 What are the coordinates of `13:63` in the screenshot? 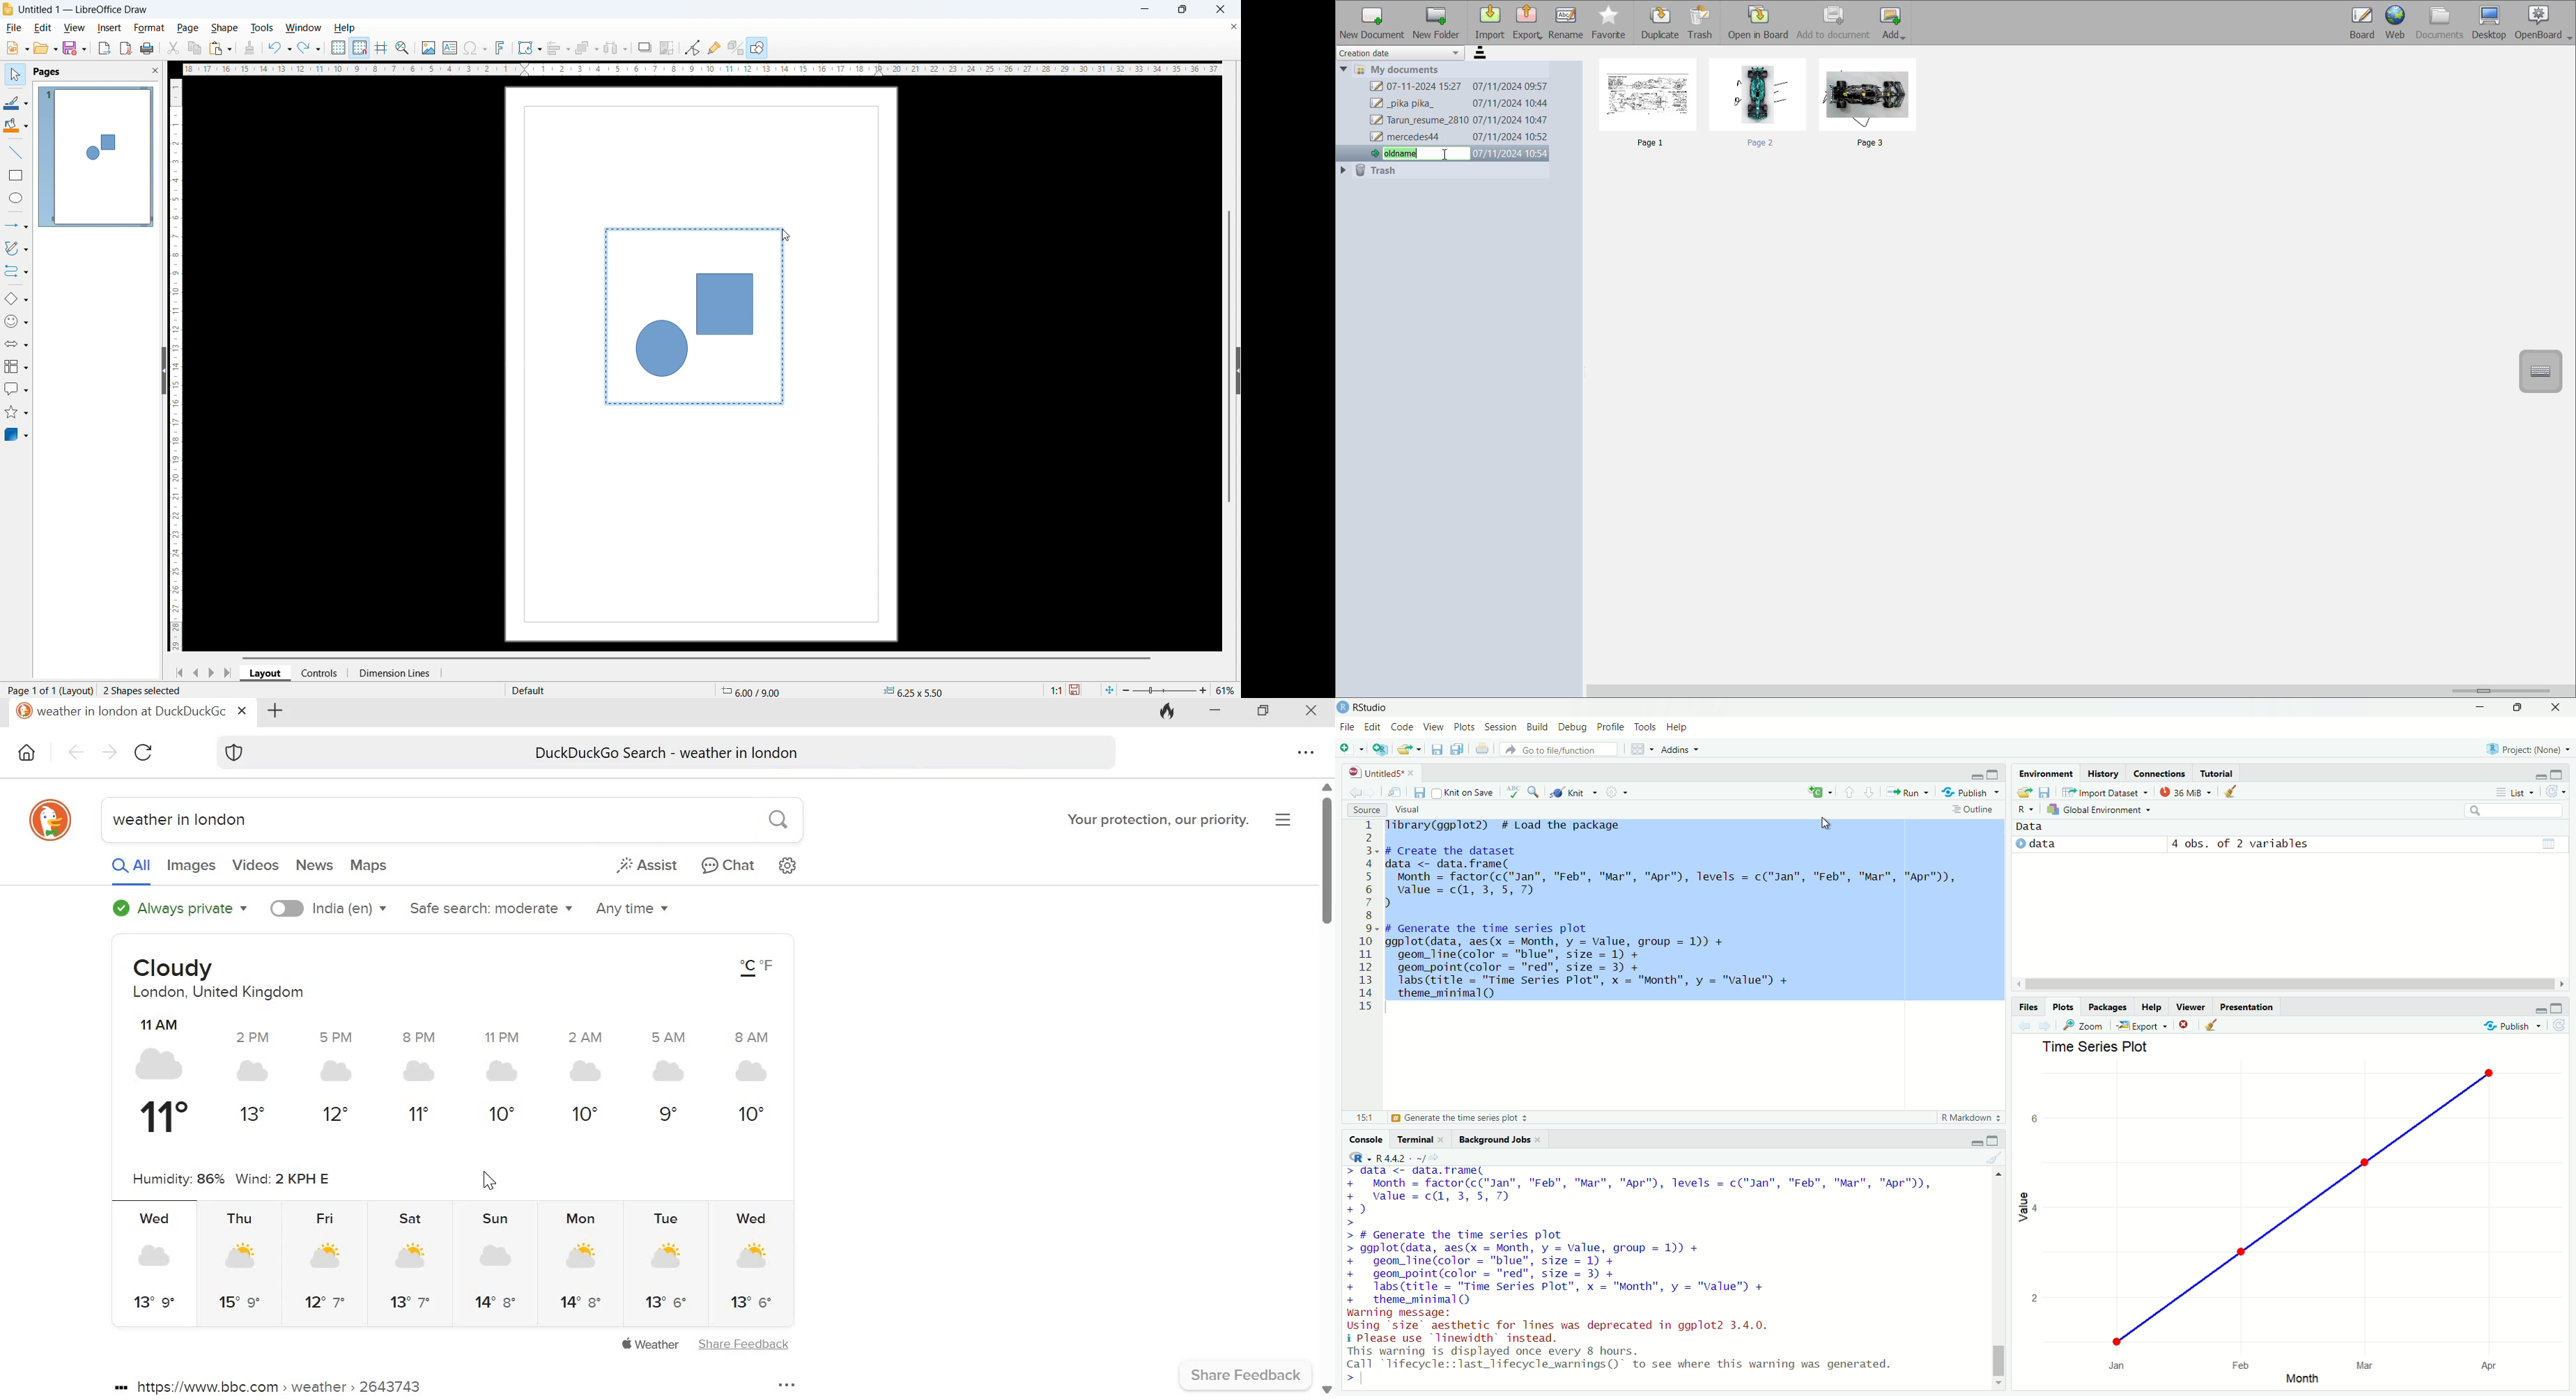 It's located at (1358, 1117).